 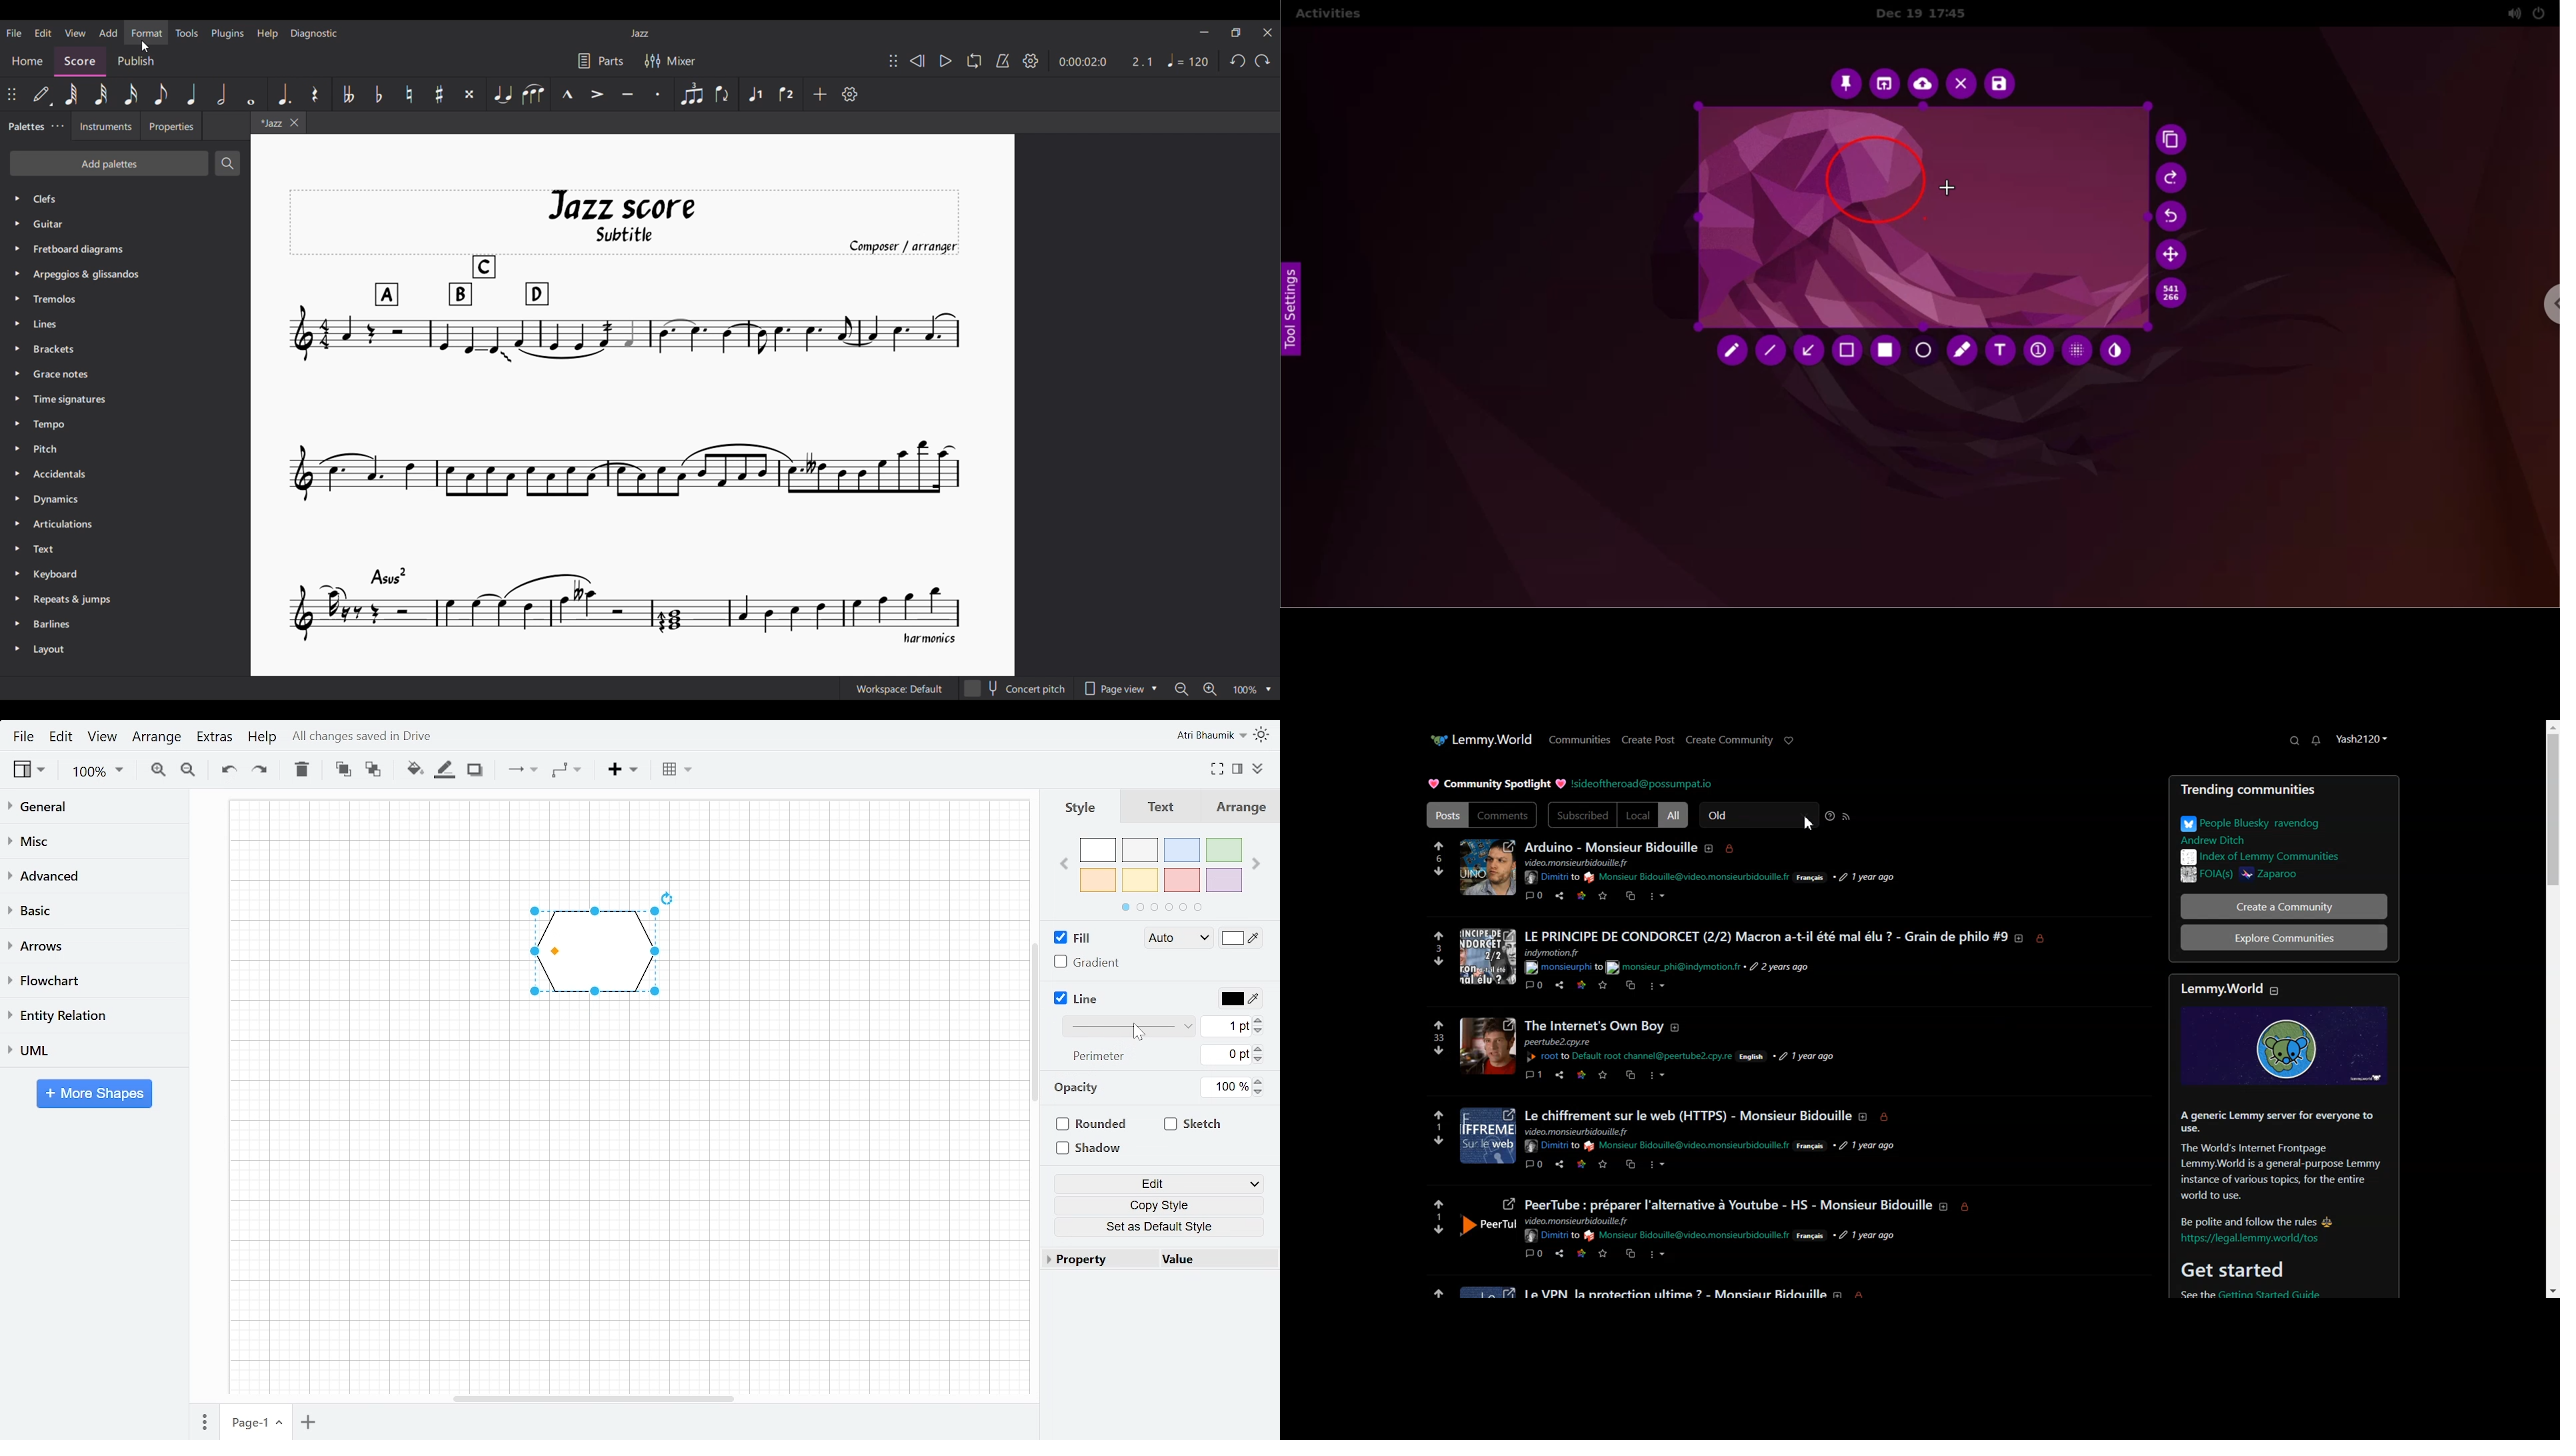 What do you see at coordinates (1594, 1027) in the screenshot?
I see `` at bounding box center [1594, 1027].